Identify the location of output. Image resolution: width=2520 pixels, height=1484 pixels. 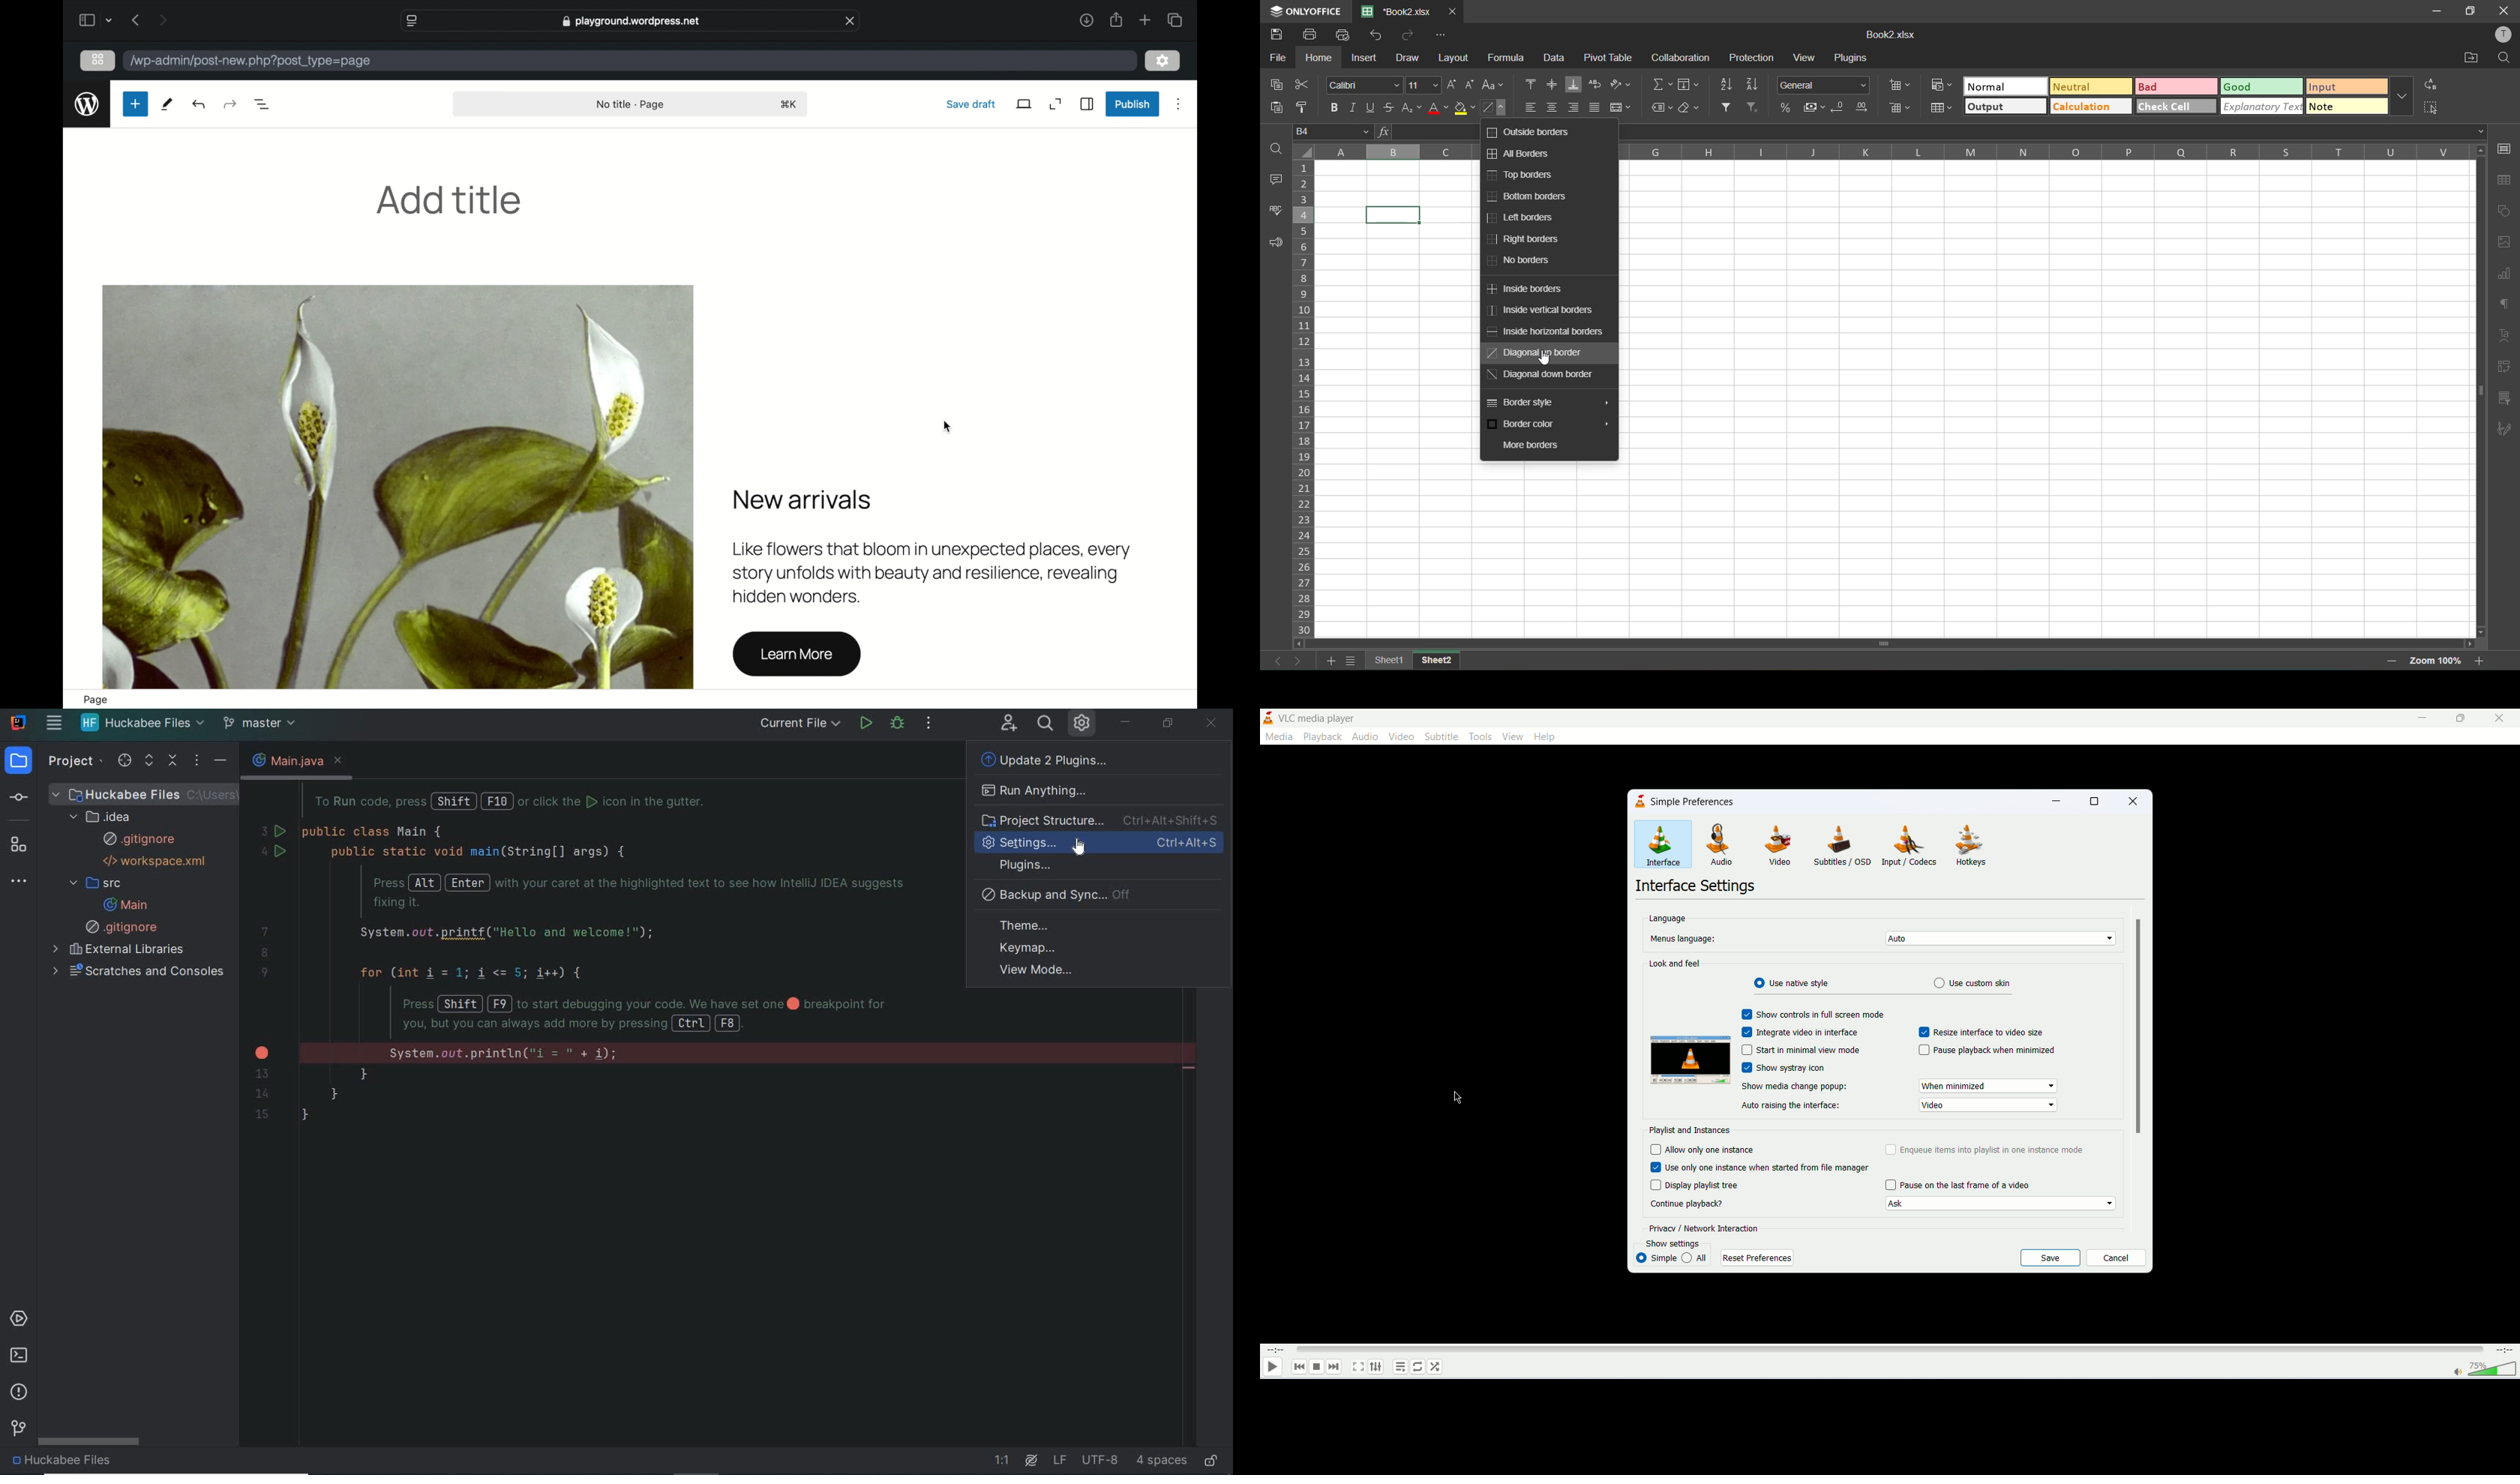
(2007, 106).